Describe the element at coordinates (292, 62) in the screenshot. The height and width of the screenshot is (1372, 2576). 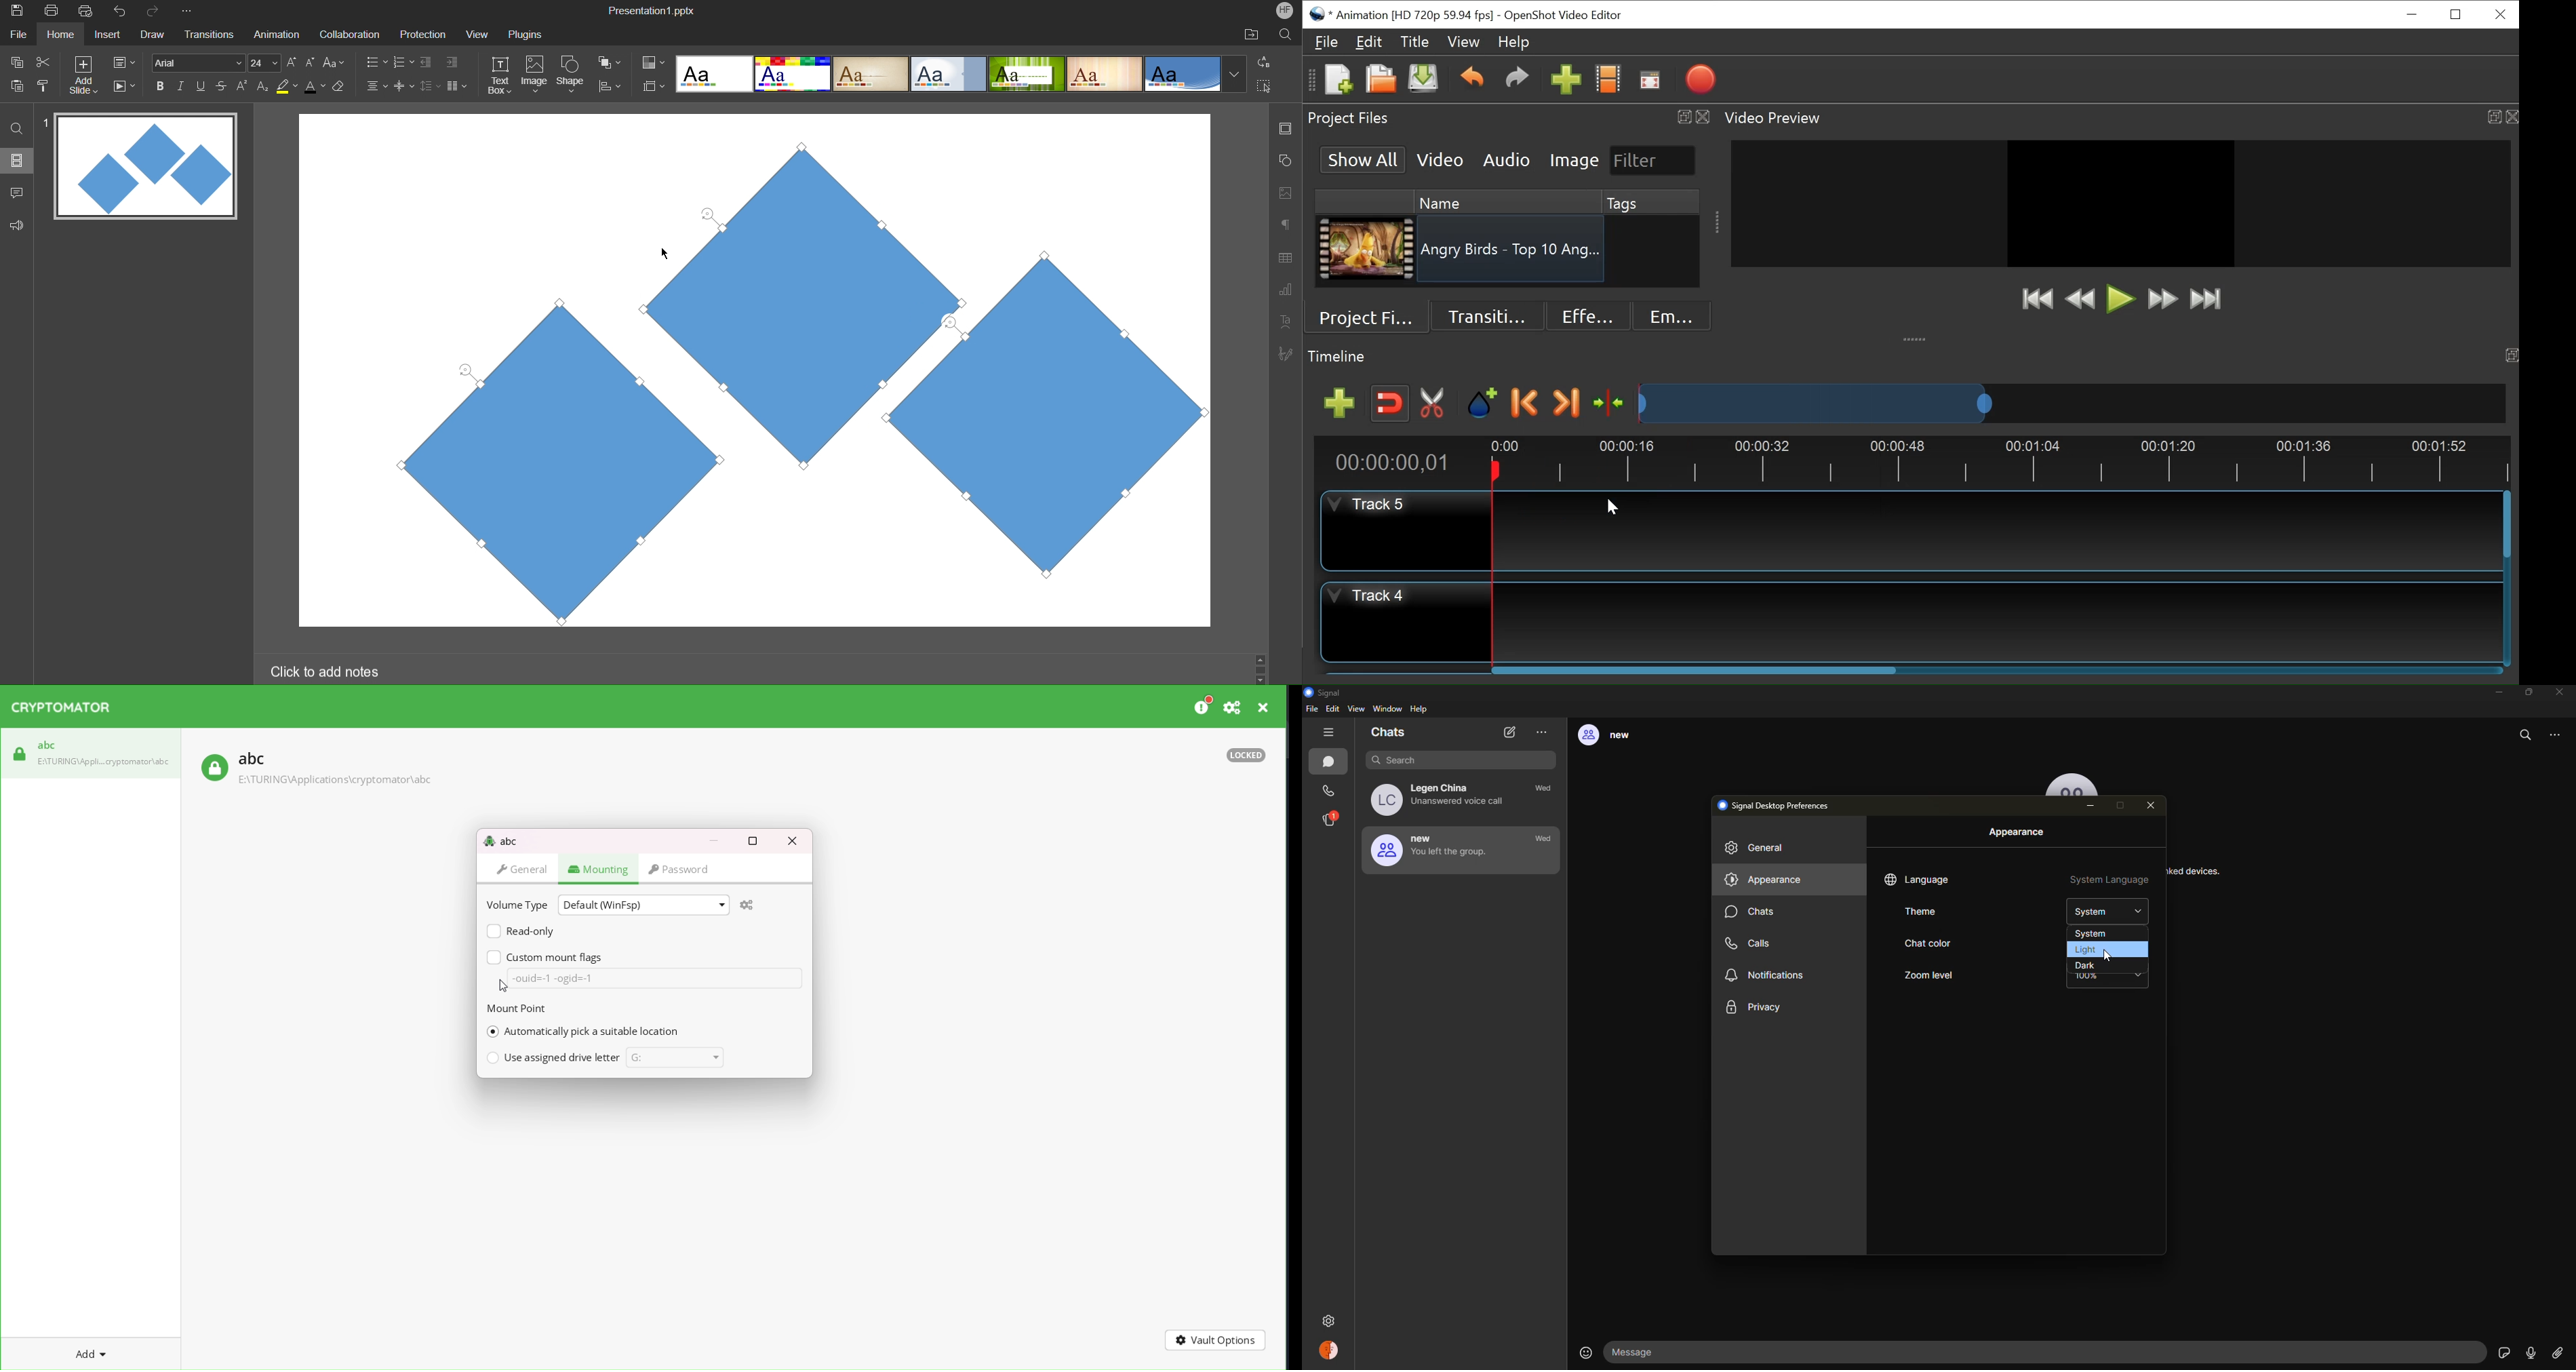
I see `Increase Font` at that location.